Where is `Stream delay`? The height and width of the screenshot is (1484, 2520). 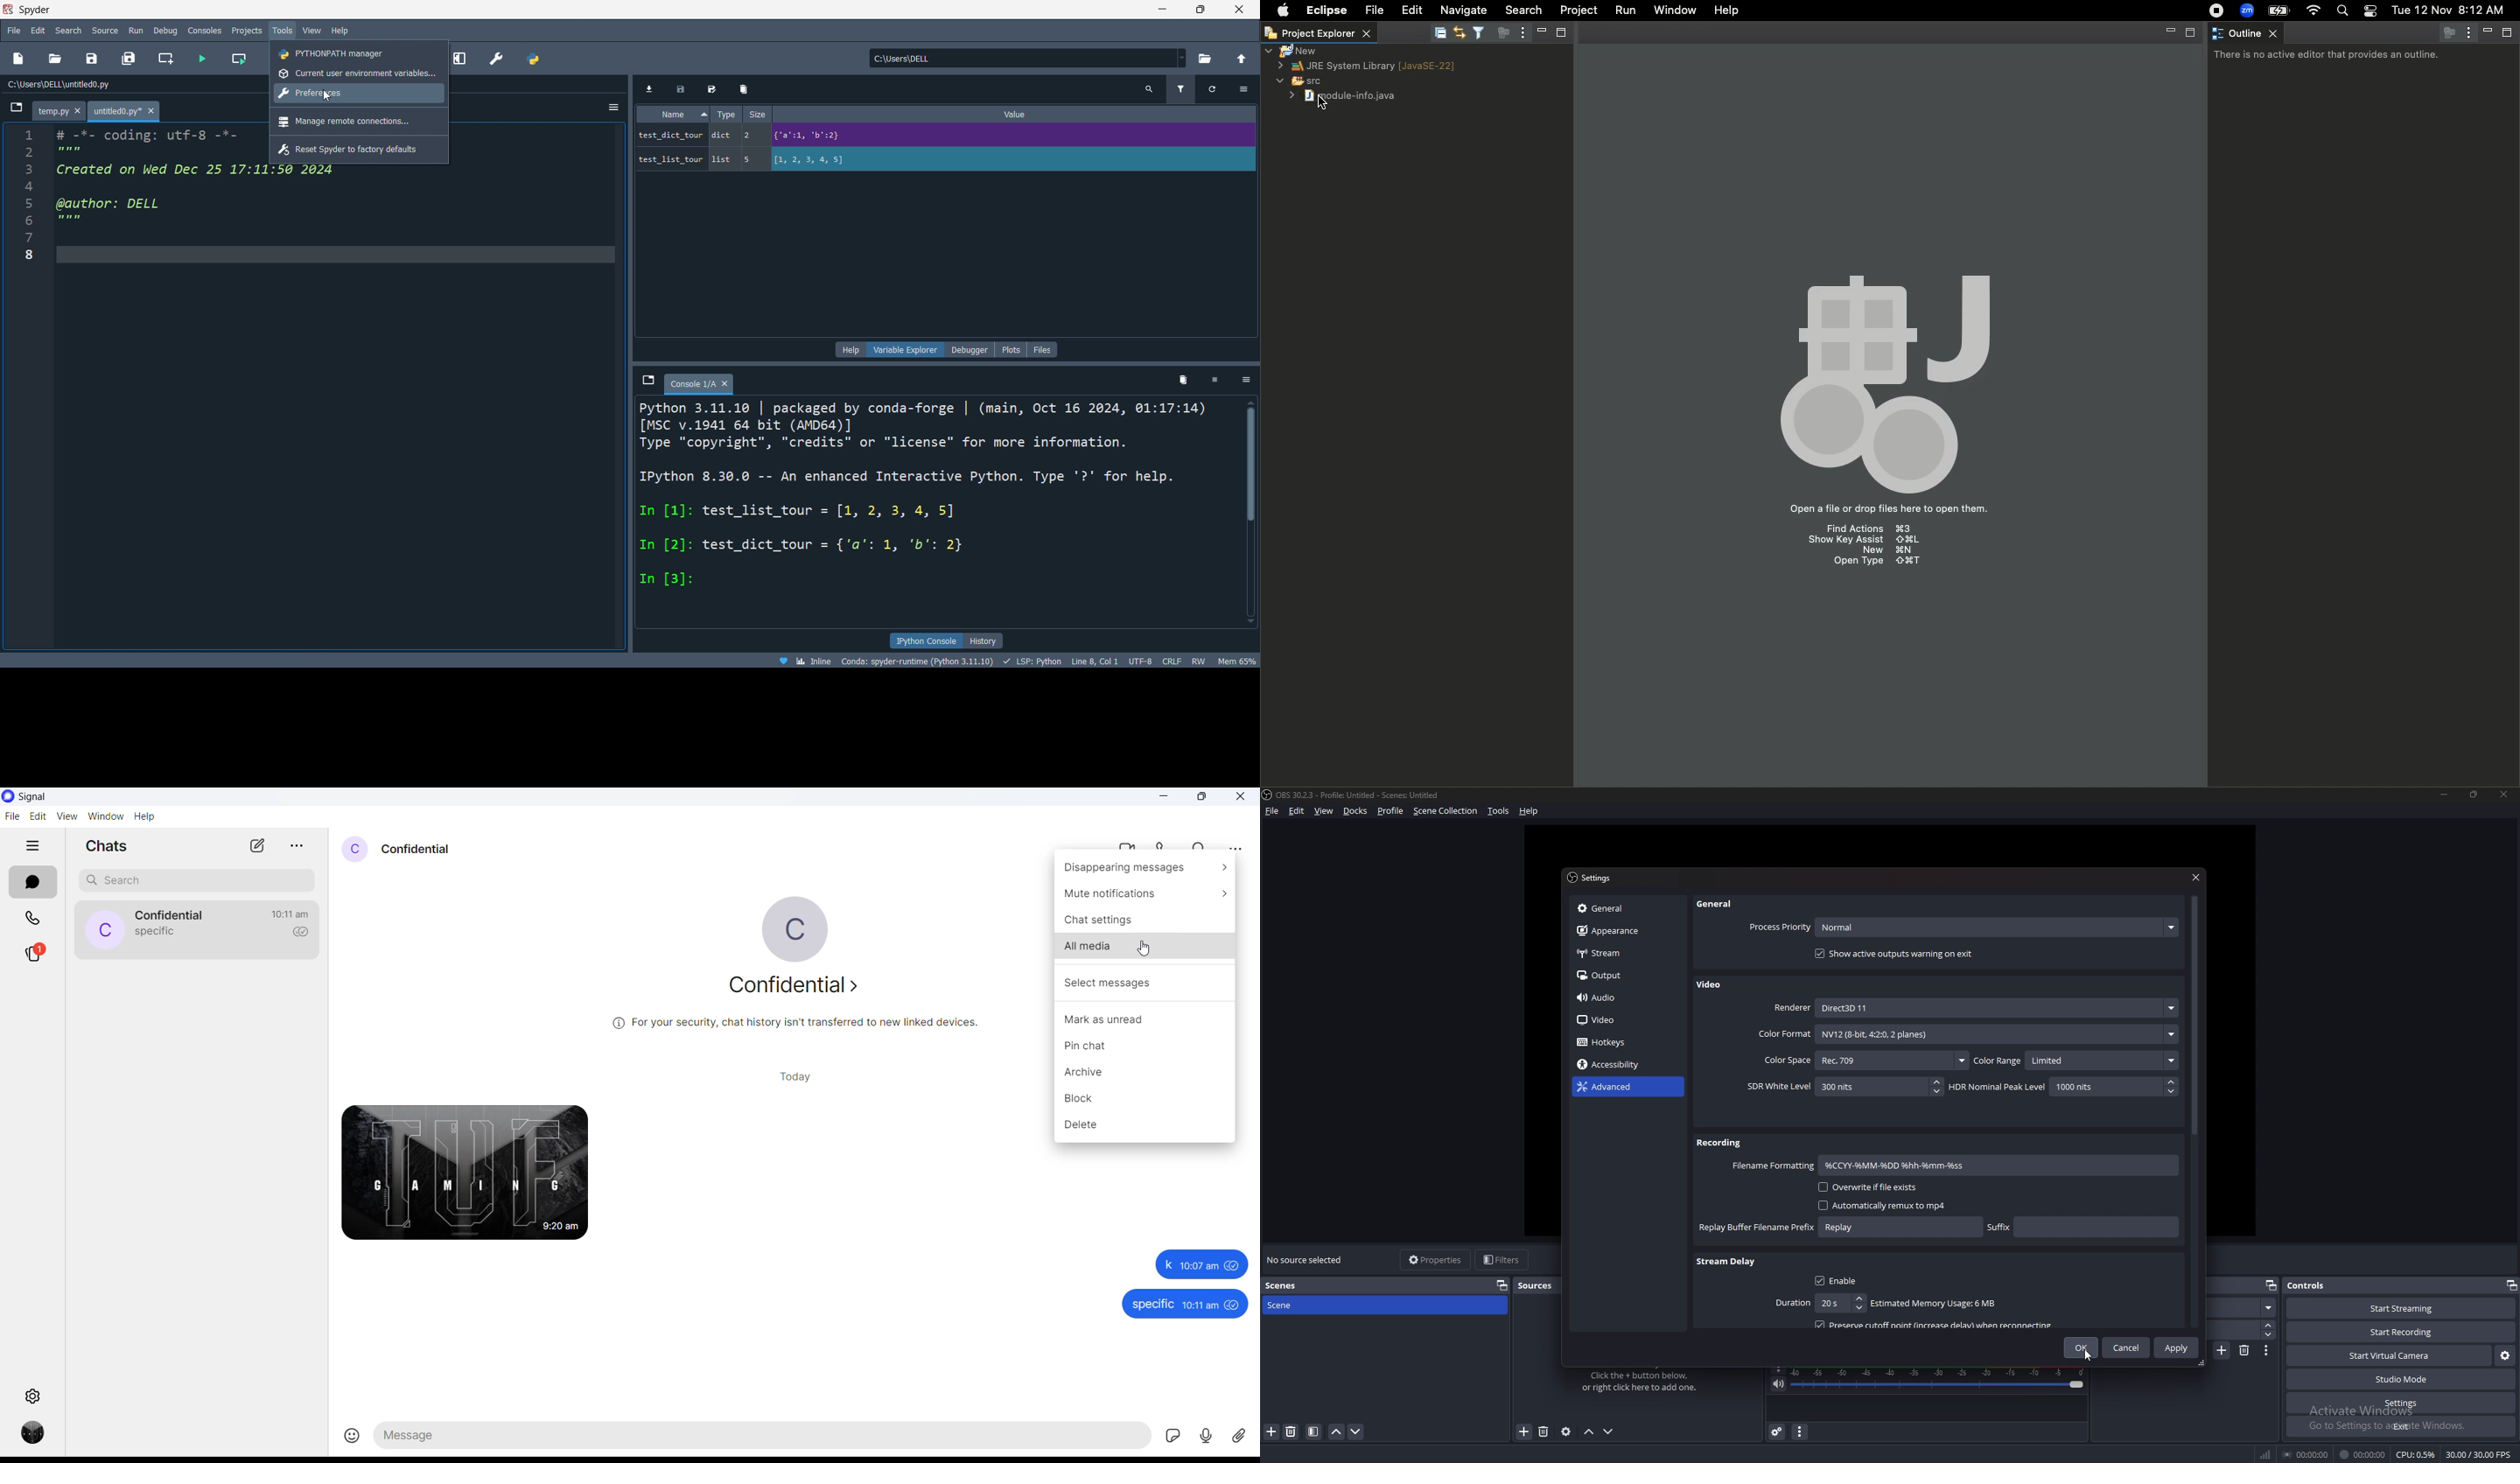 Stream delay is located at coordinates (1727, 1263).